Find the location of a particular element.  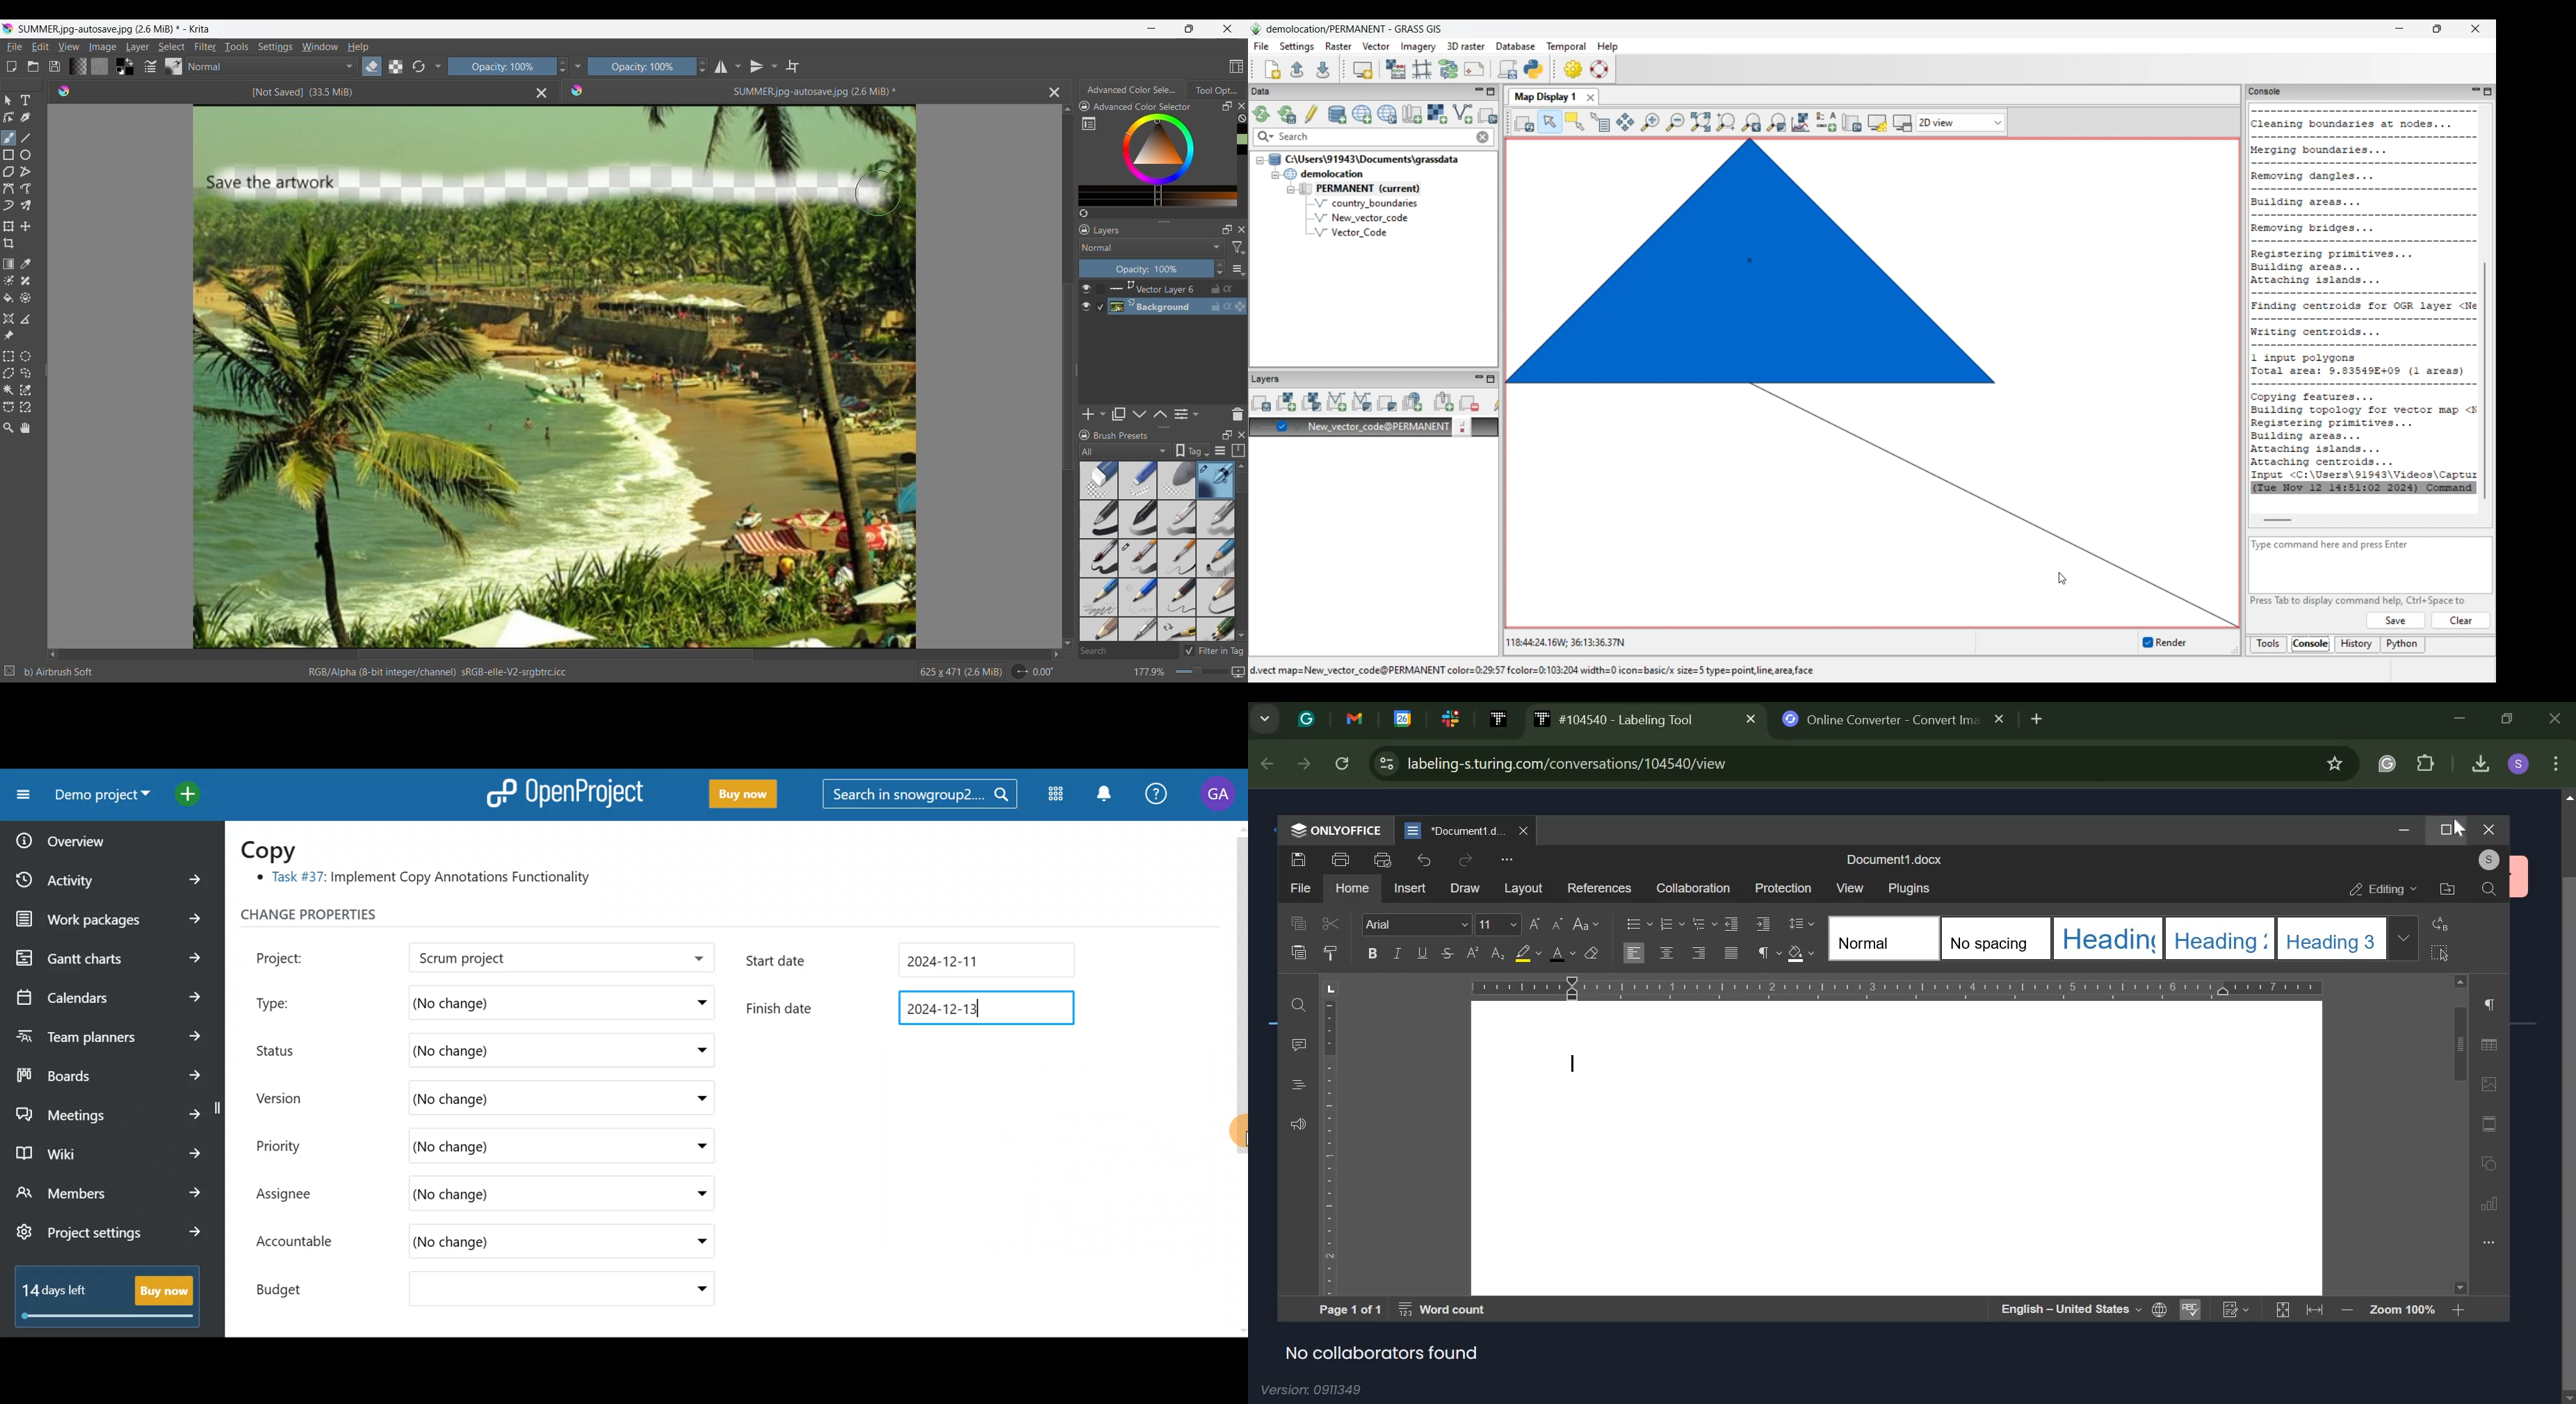

No collaborators found is located at coordinates (1383, 1355).